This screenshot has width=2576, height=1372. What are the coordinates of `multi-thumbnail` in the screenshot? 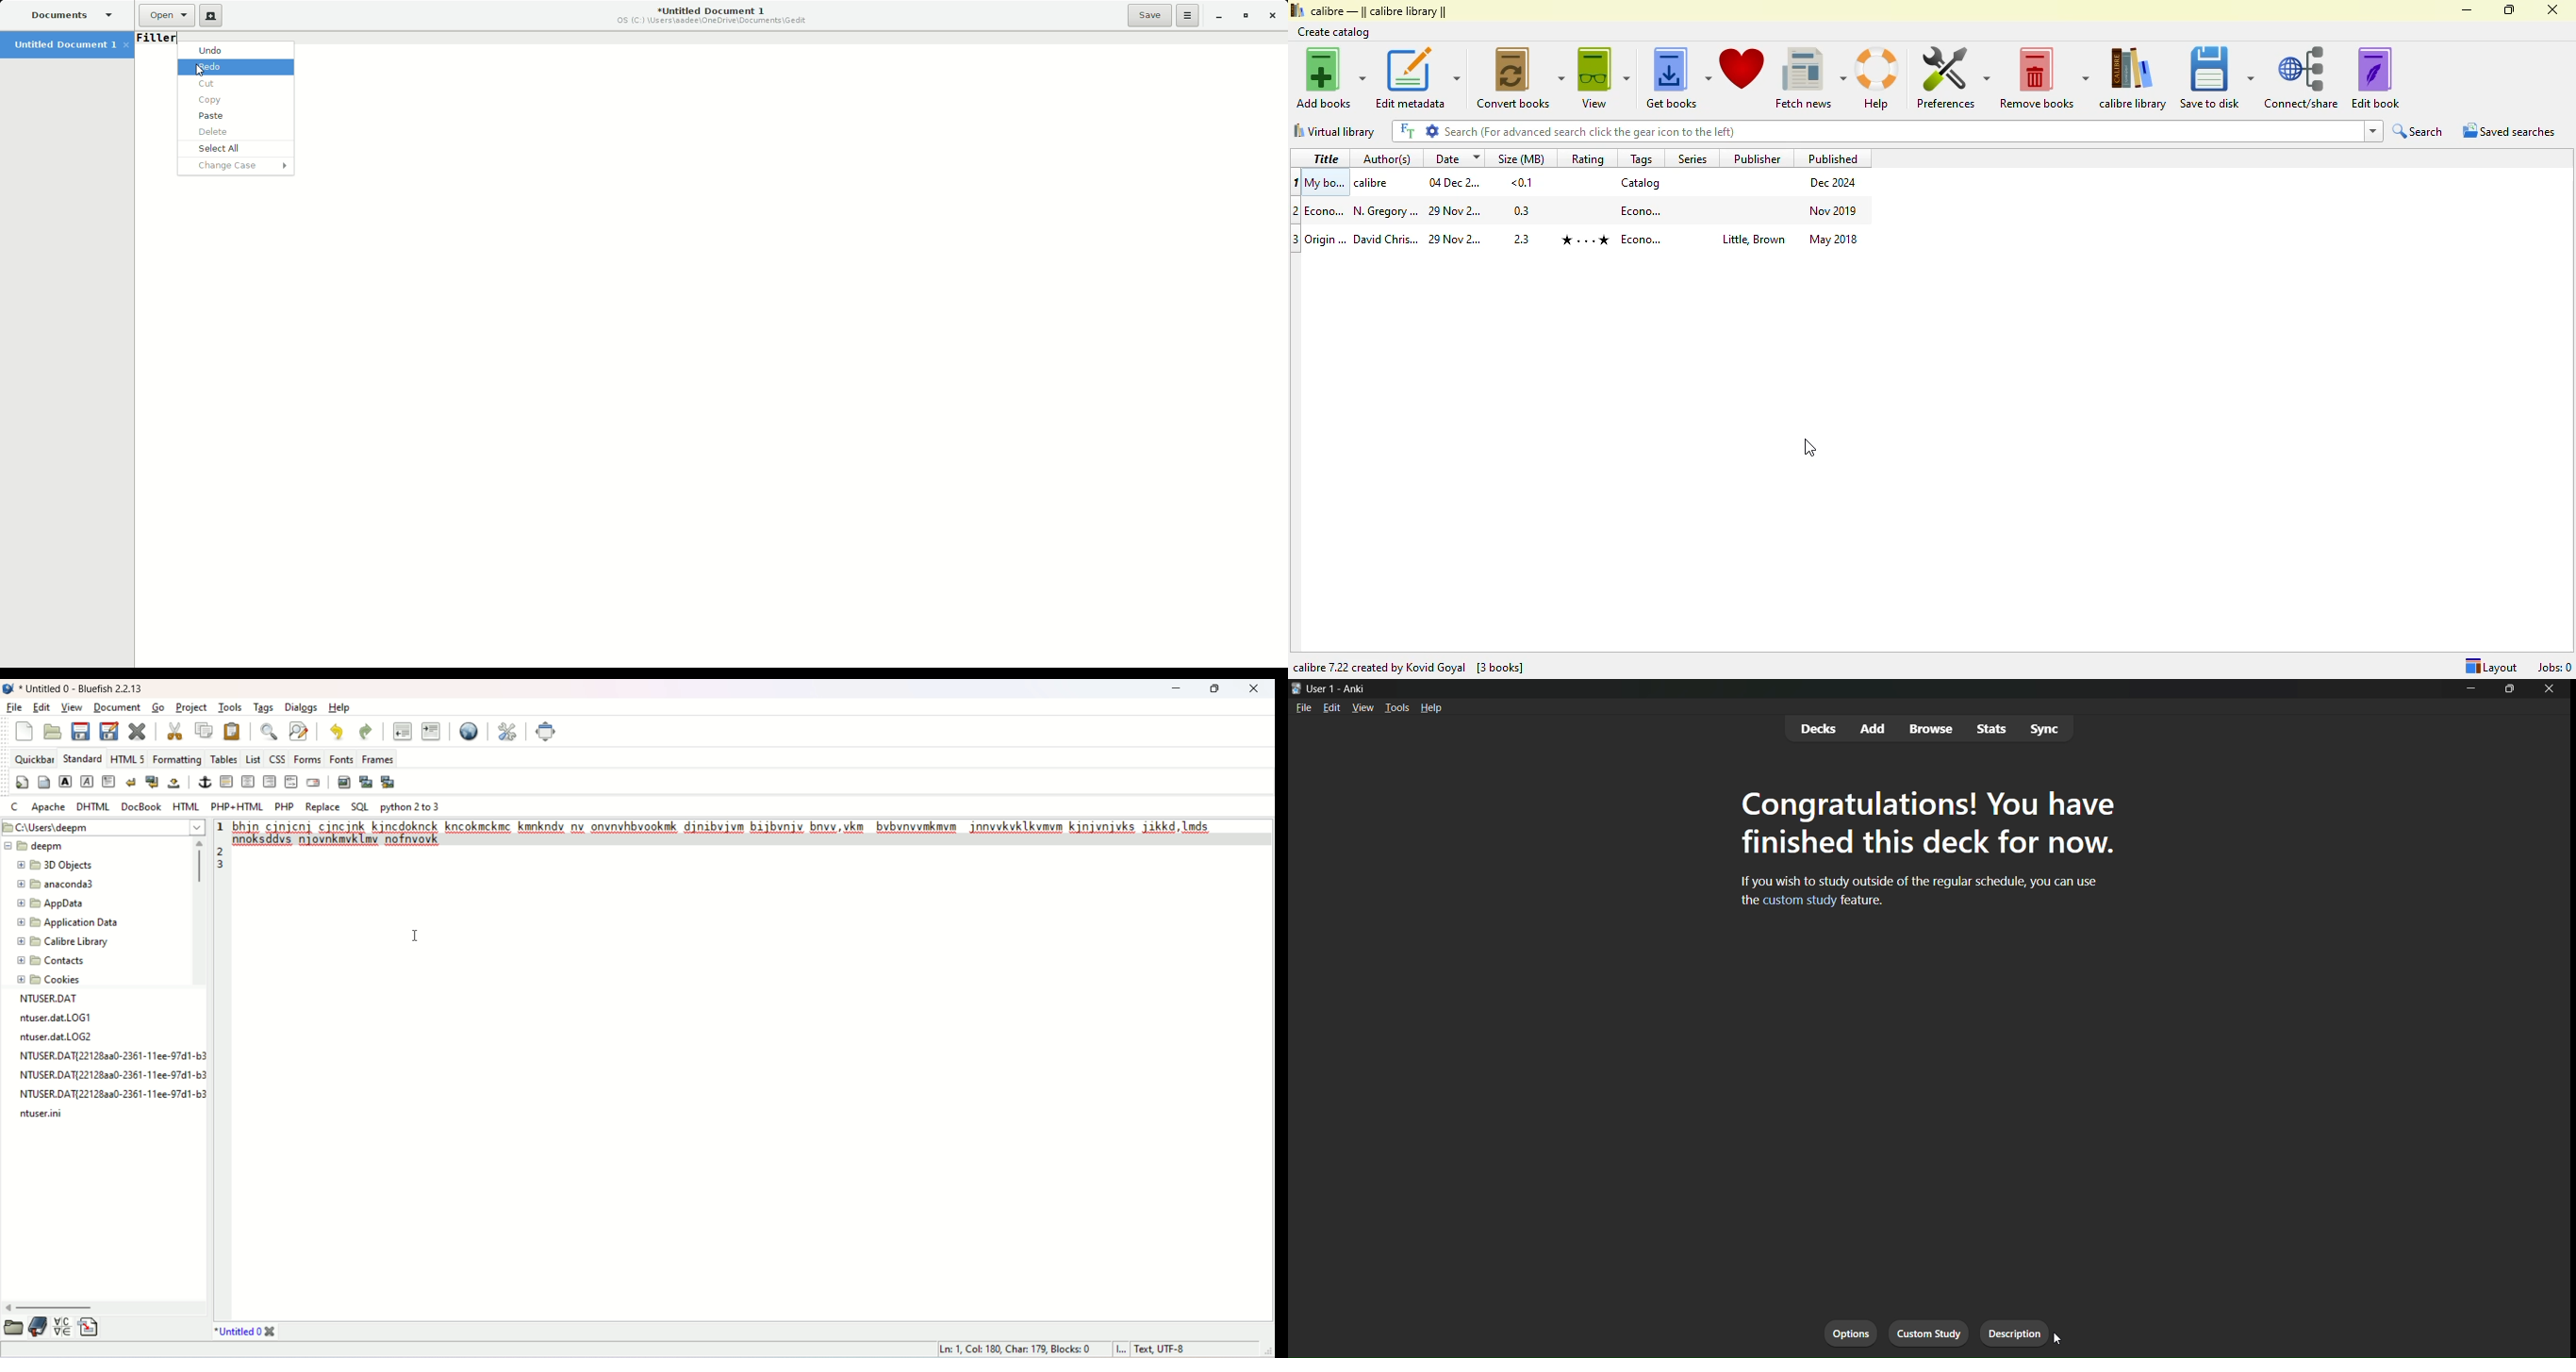 It's located at (390, 781).